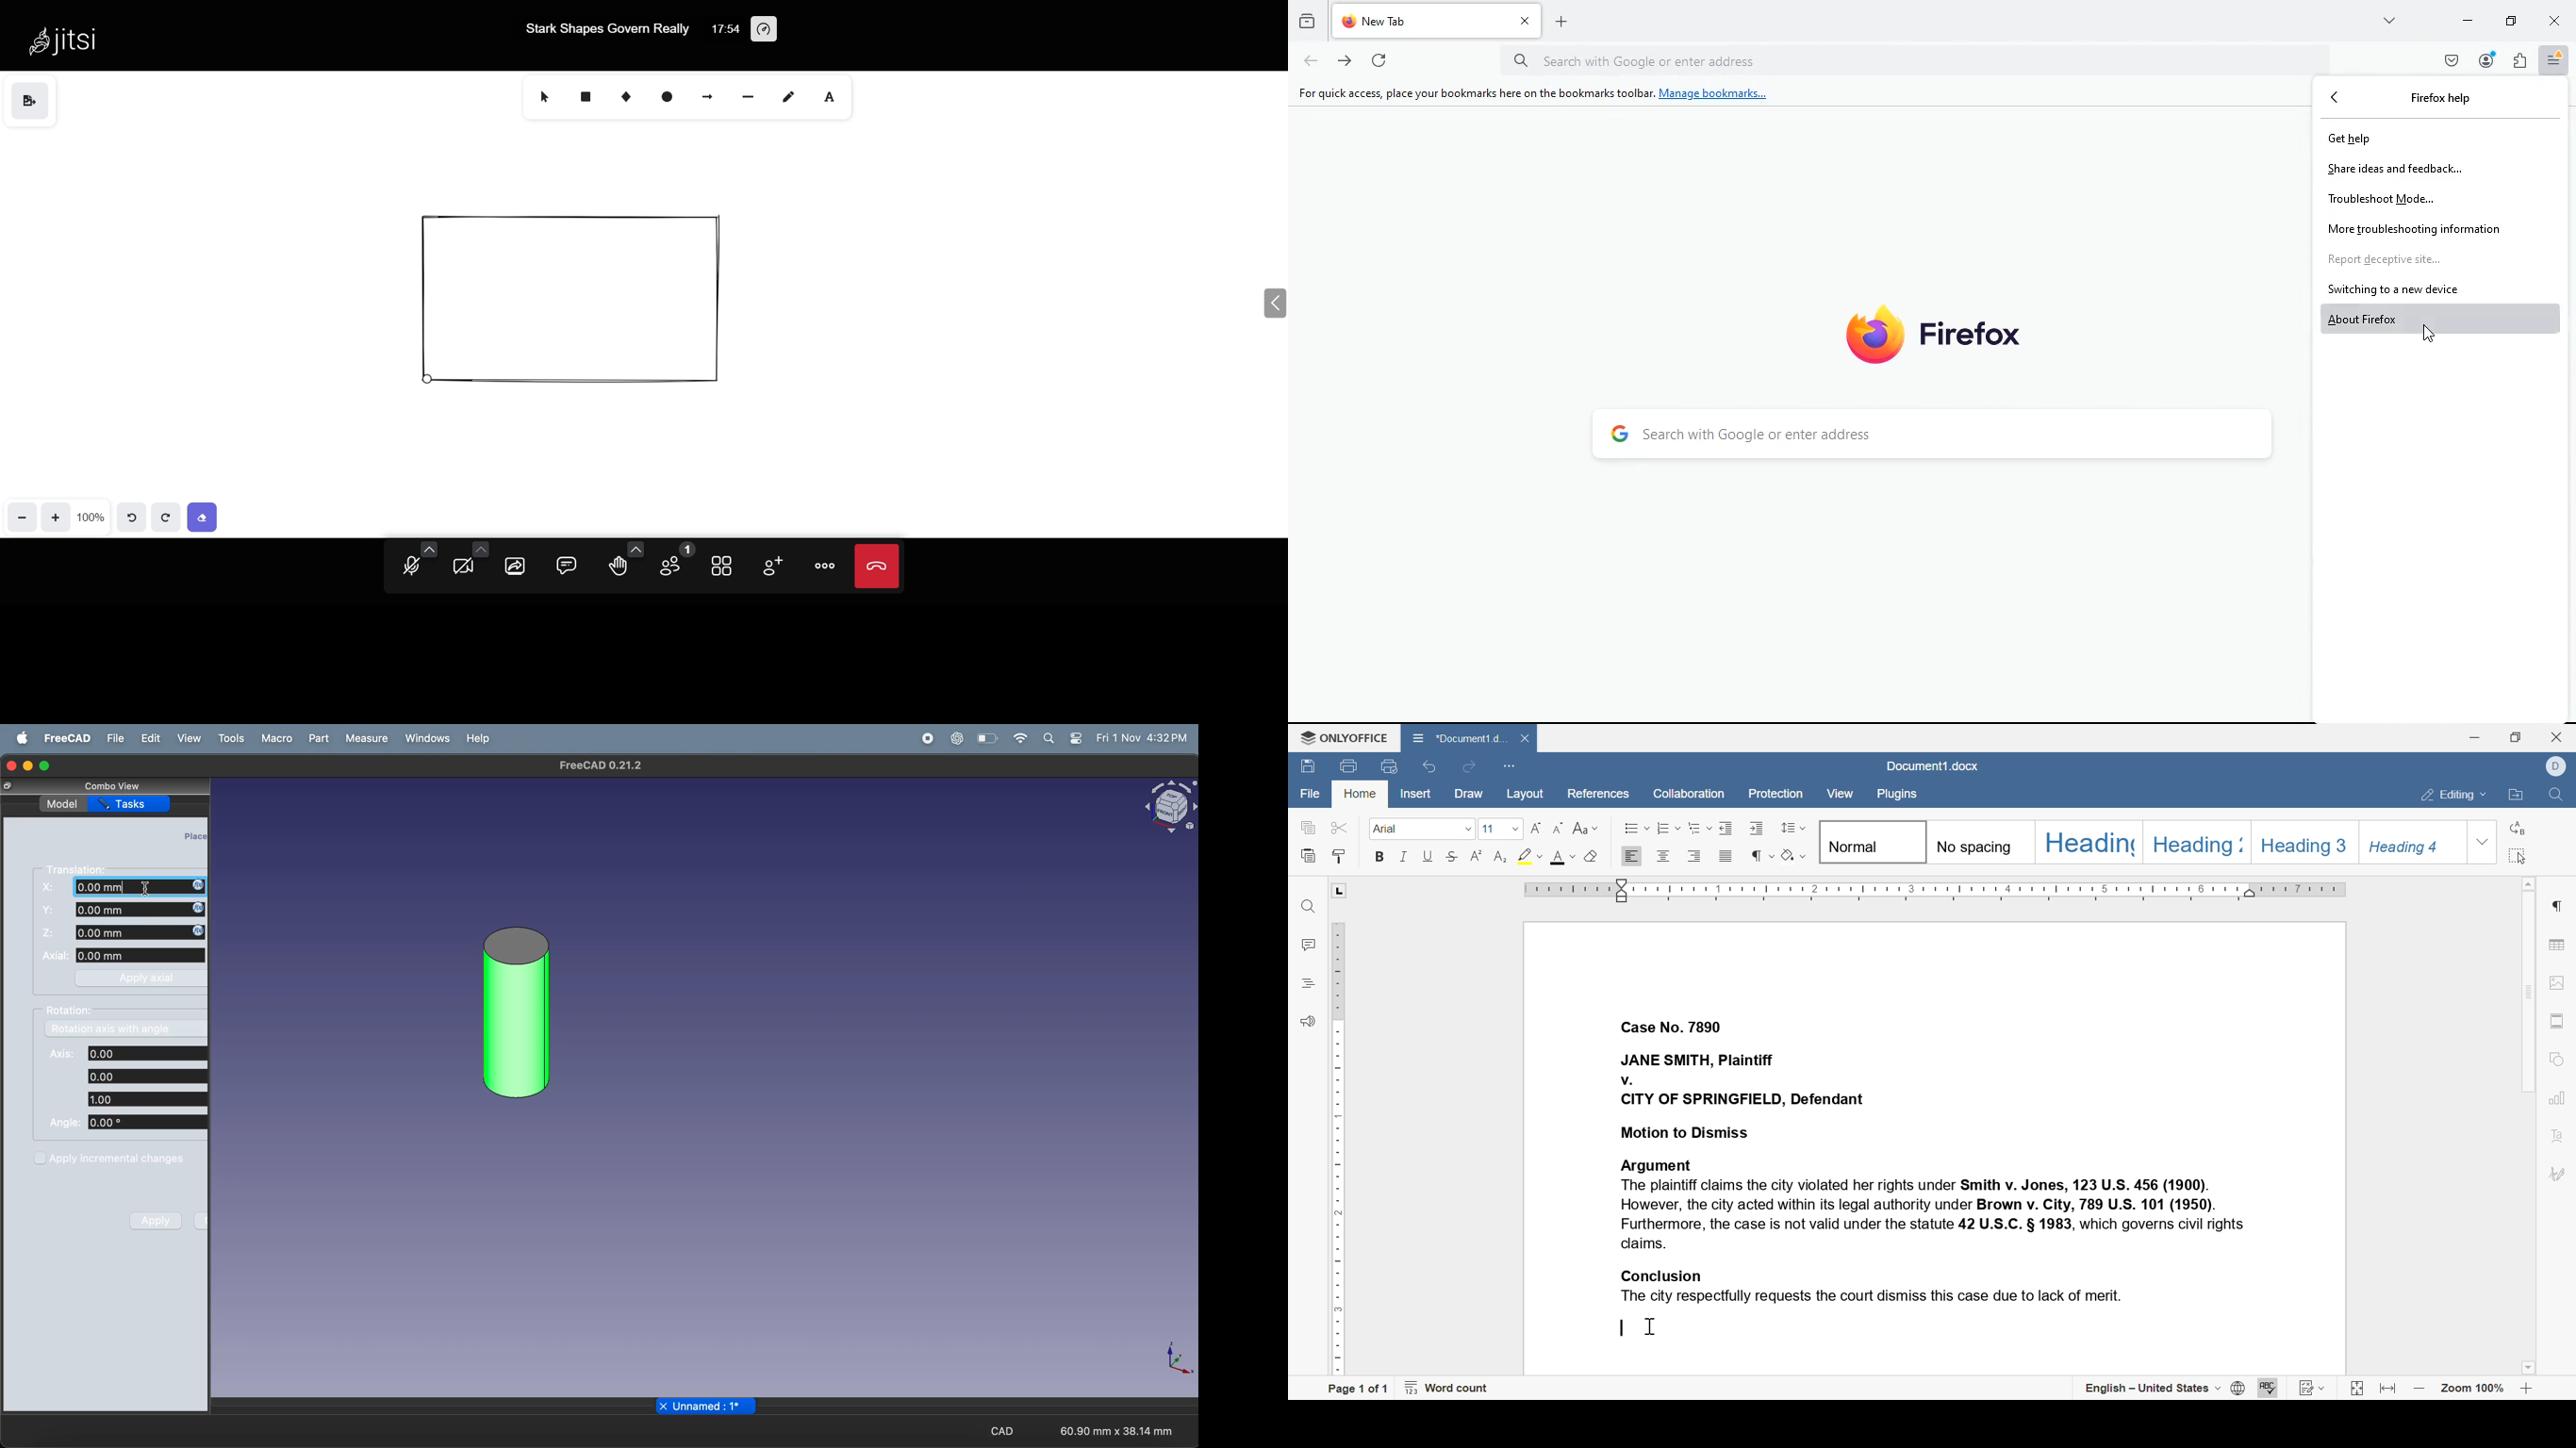 This screenshot has width=2576, height=1456. I want to click on restore down, so click(2516, 738).